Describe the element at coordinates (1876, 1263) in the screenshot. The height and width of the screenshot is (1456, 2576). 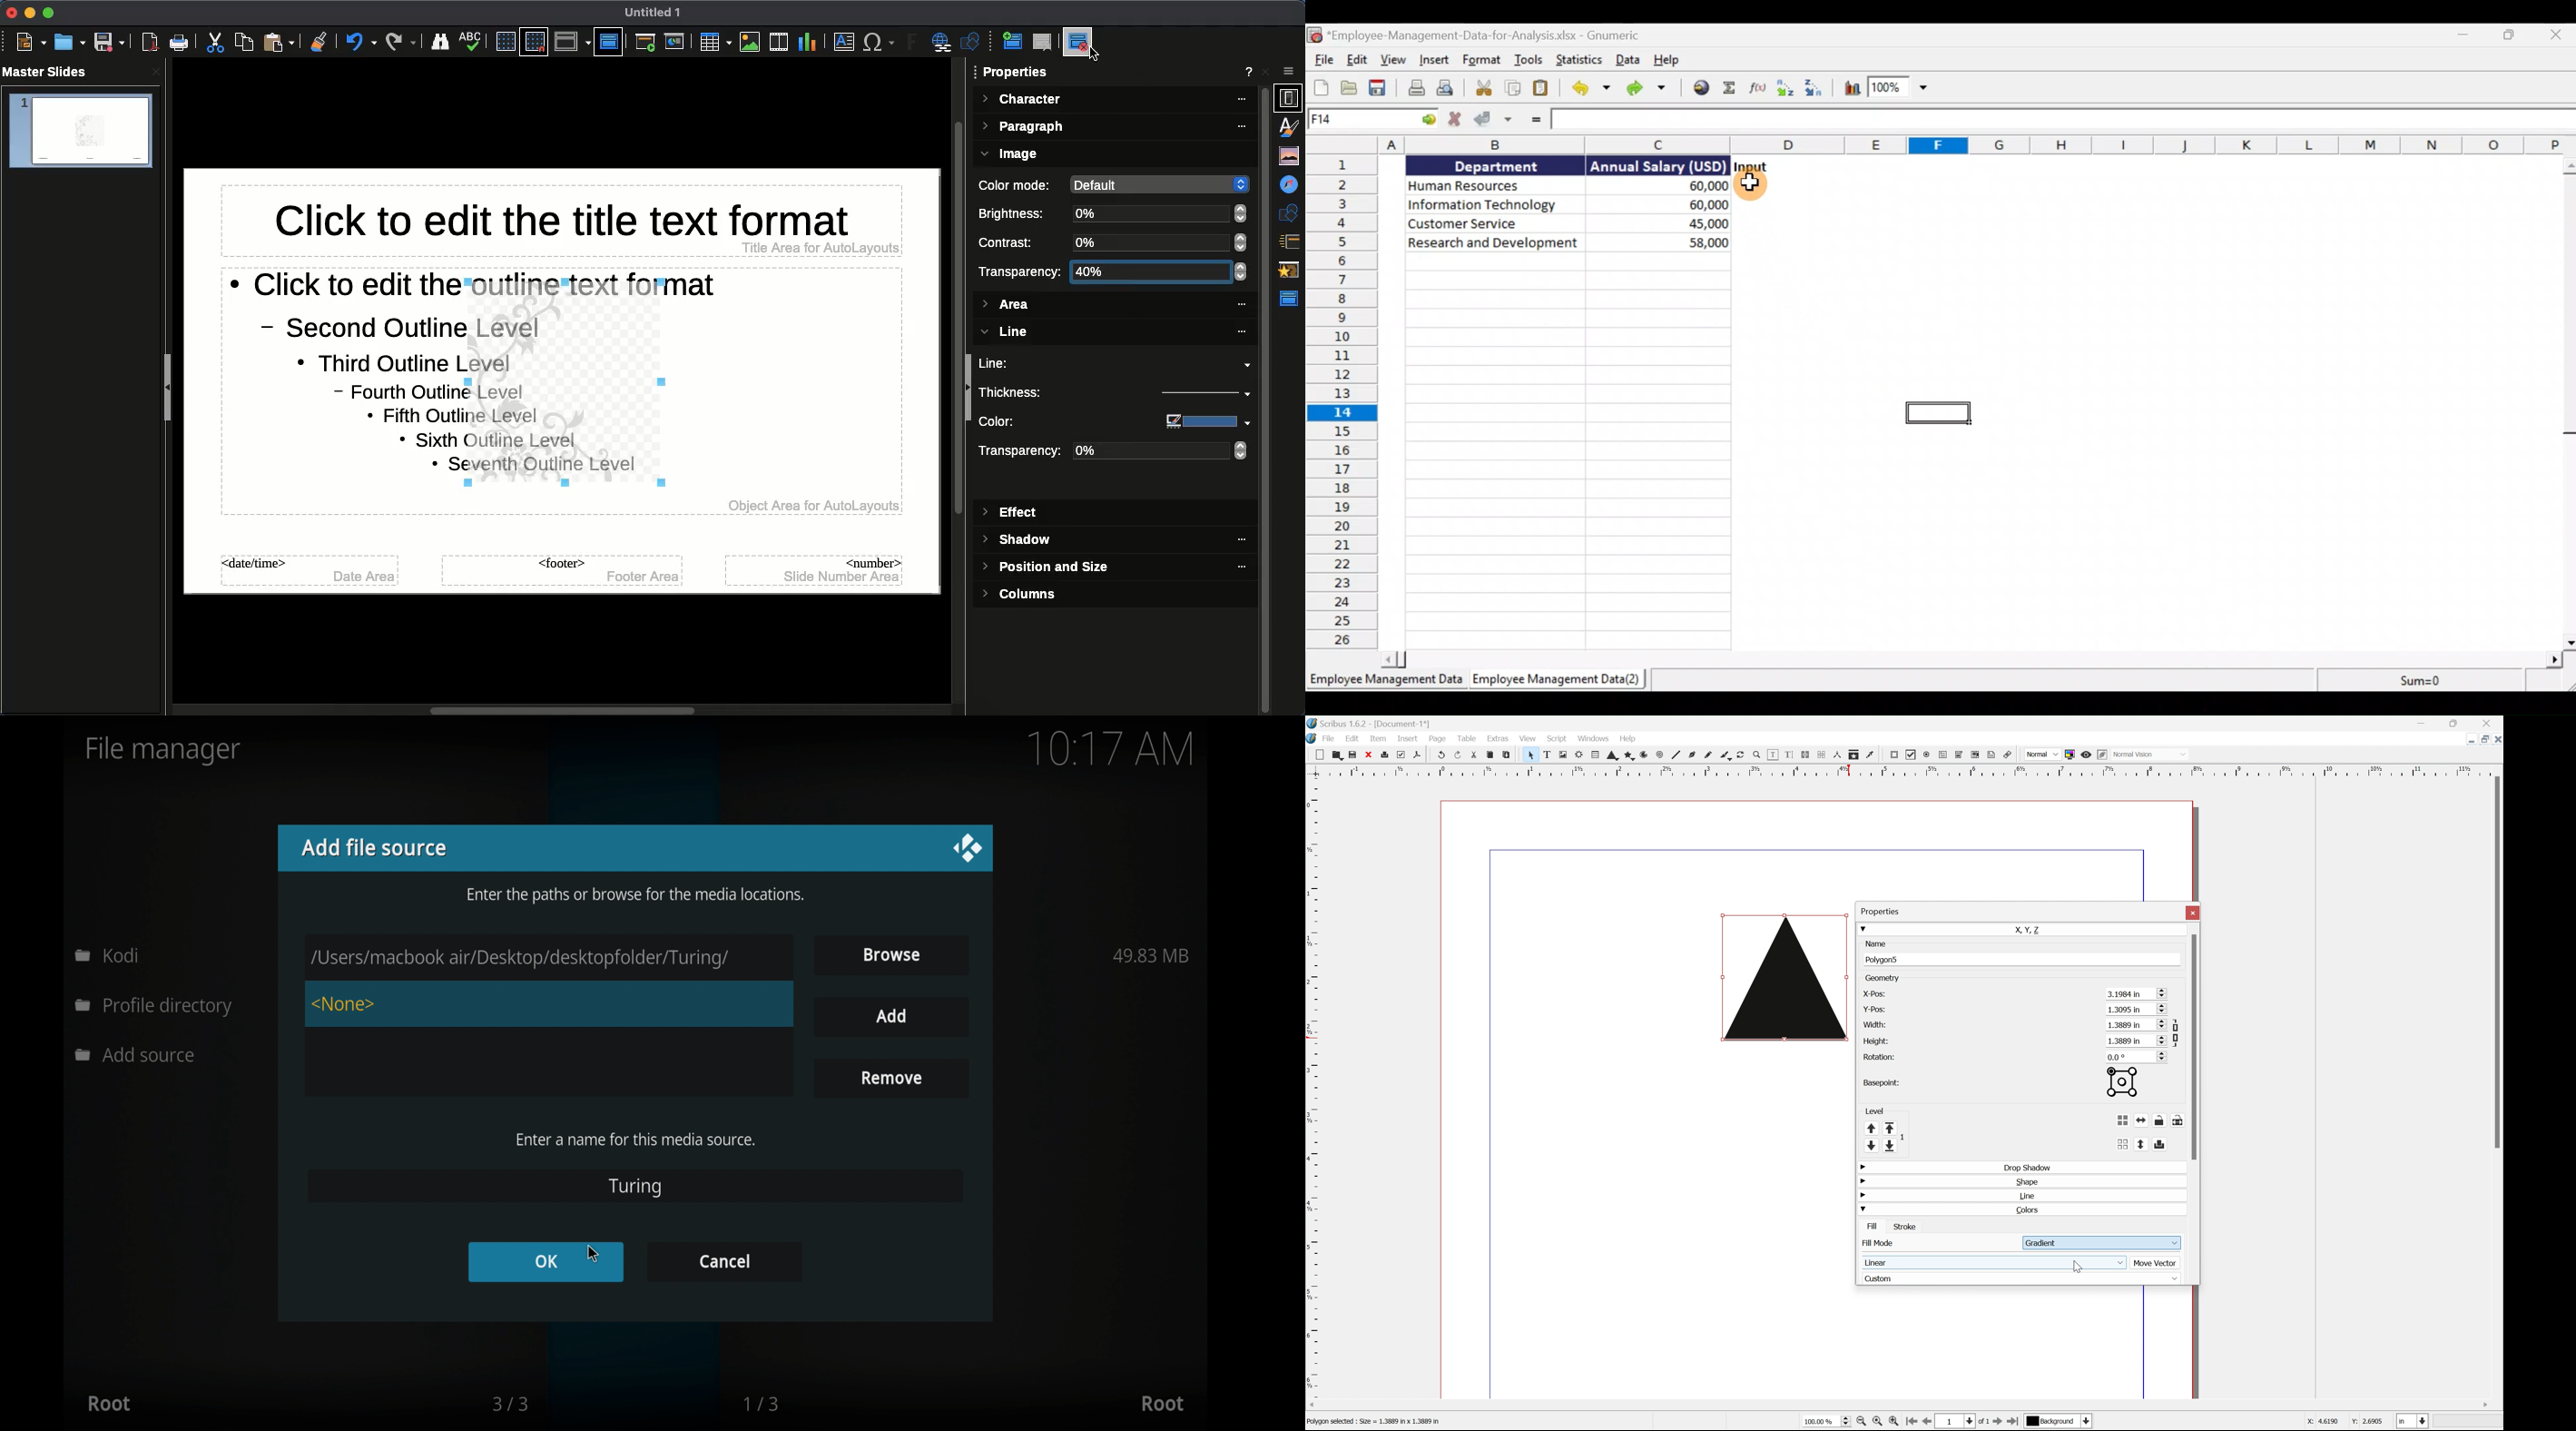
I see `Linear` at that location.